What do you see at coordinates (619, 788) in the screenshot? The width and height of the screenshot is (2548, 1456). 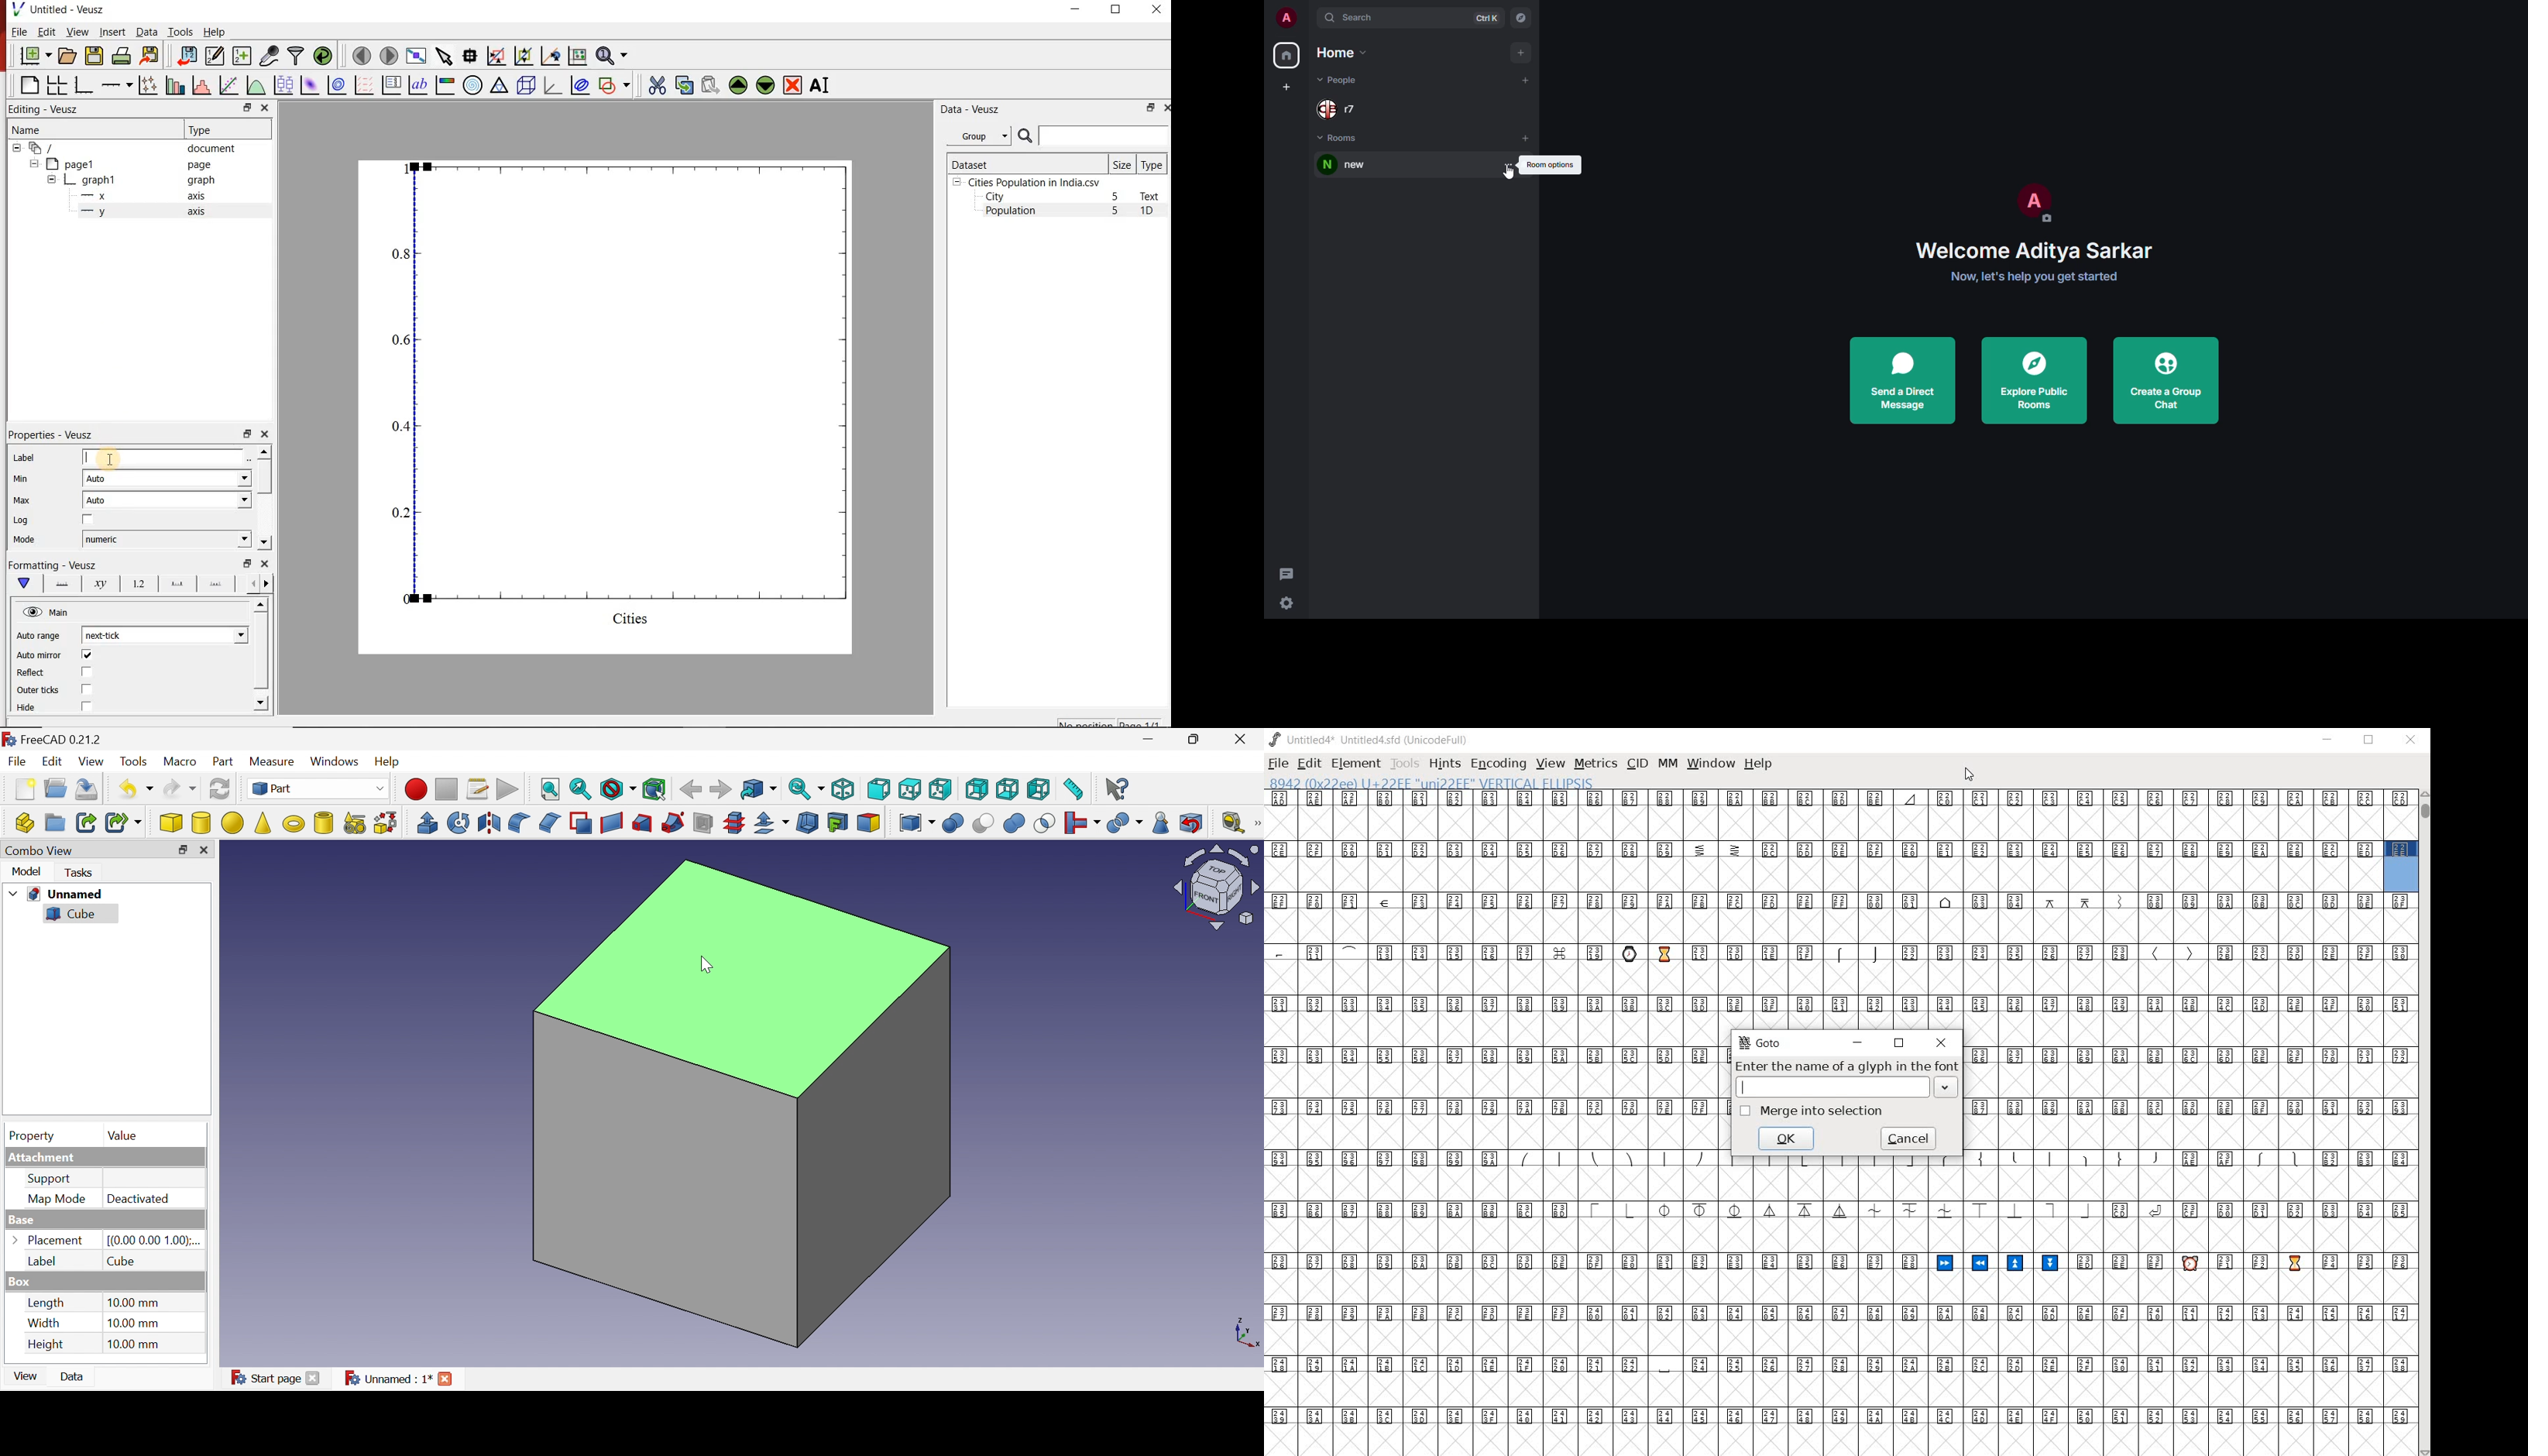 I see `Draw style` at bounding box center [619, 788].